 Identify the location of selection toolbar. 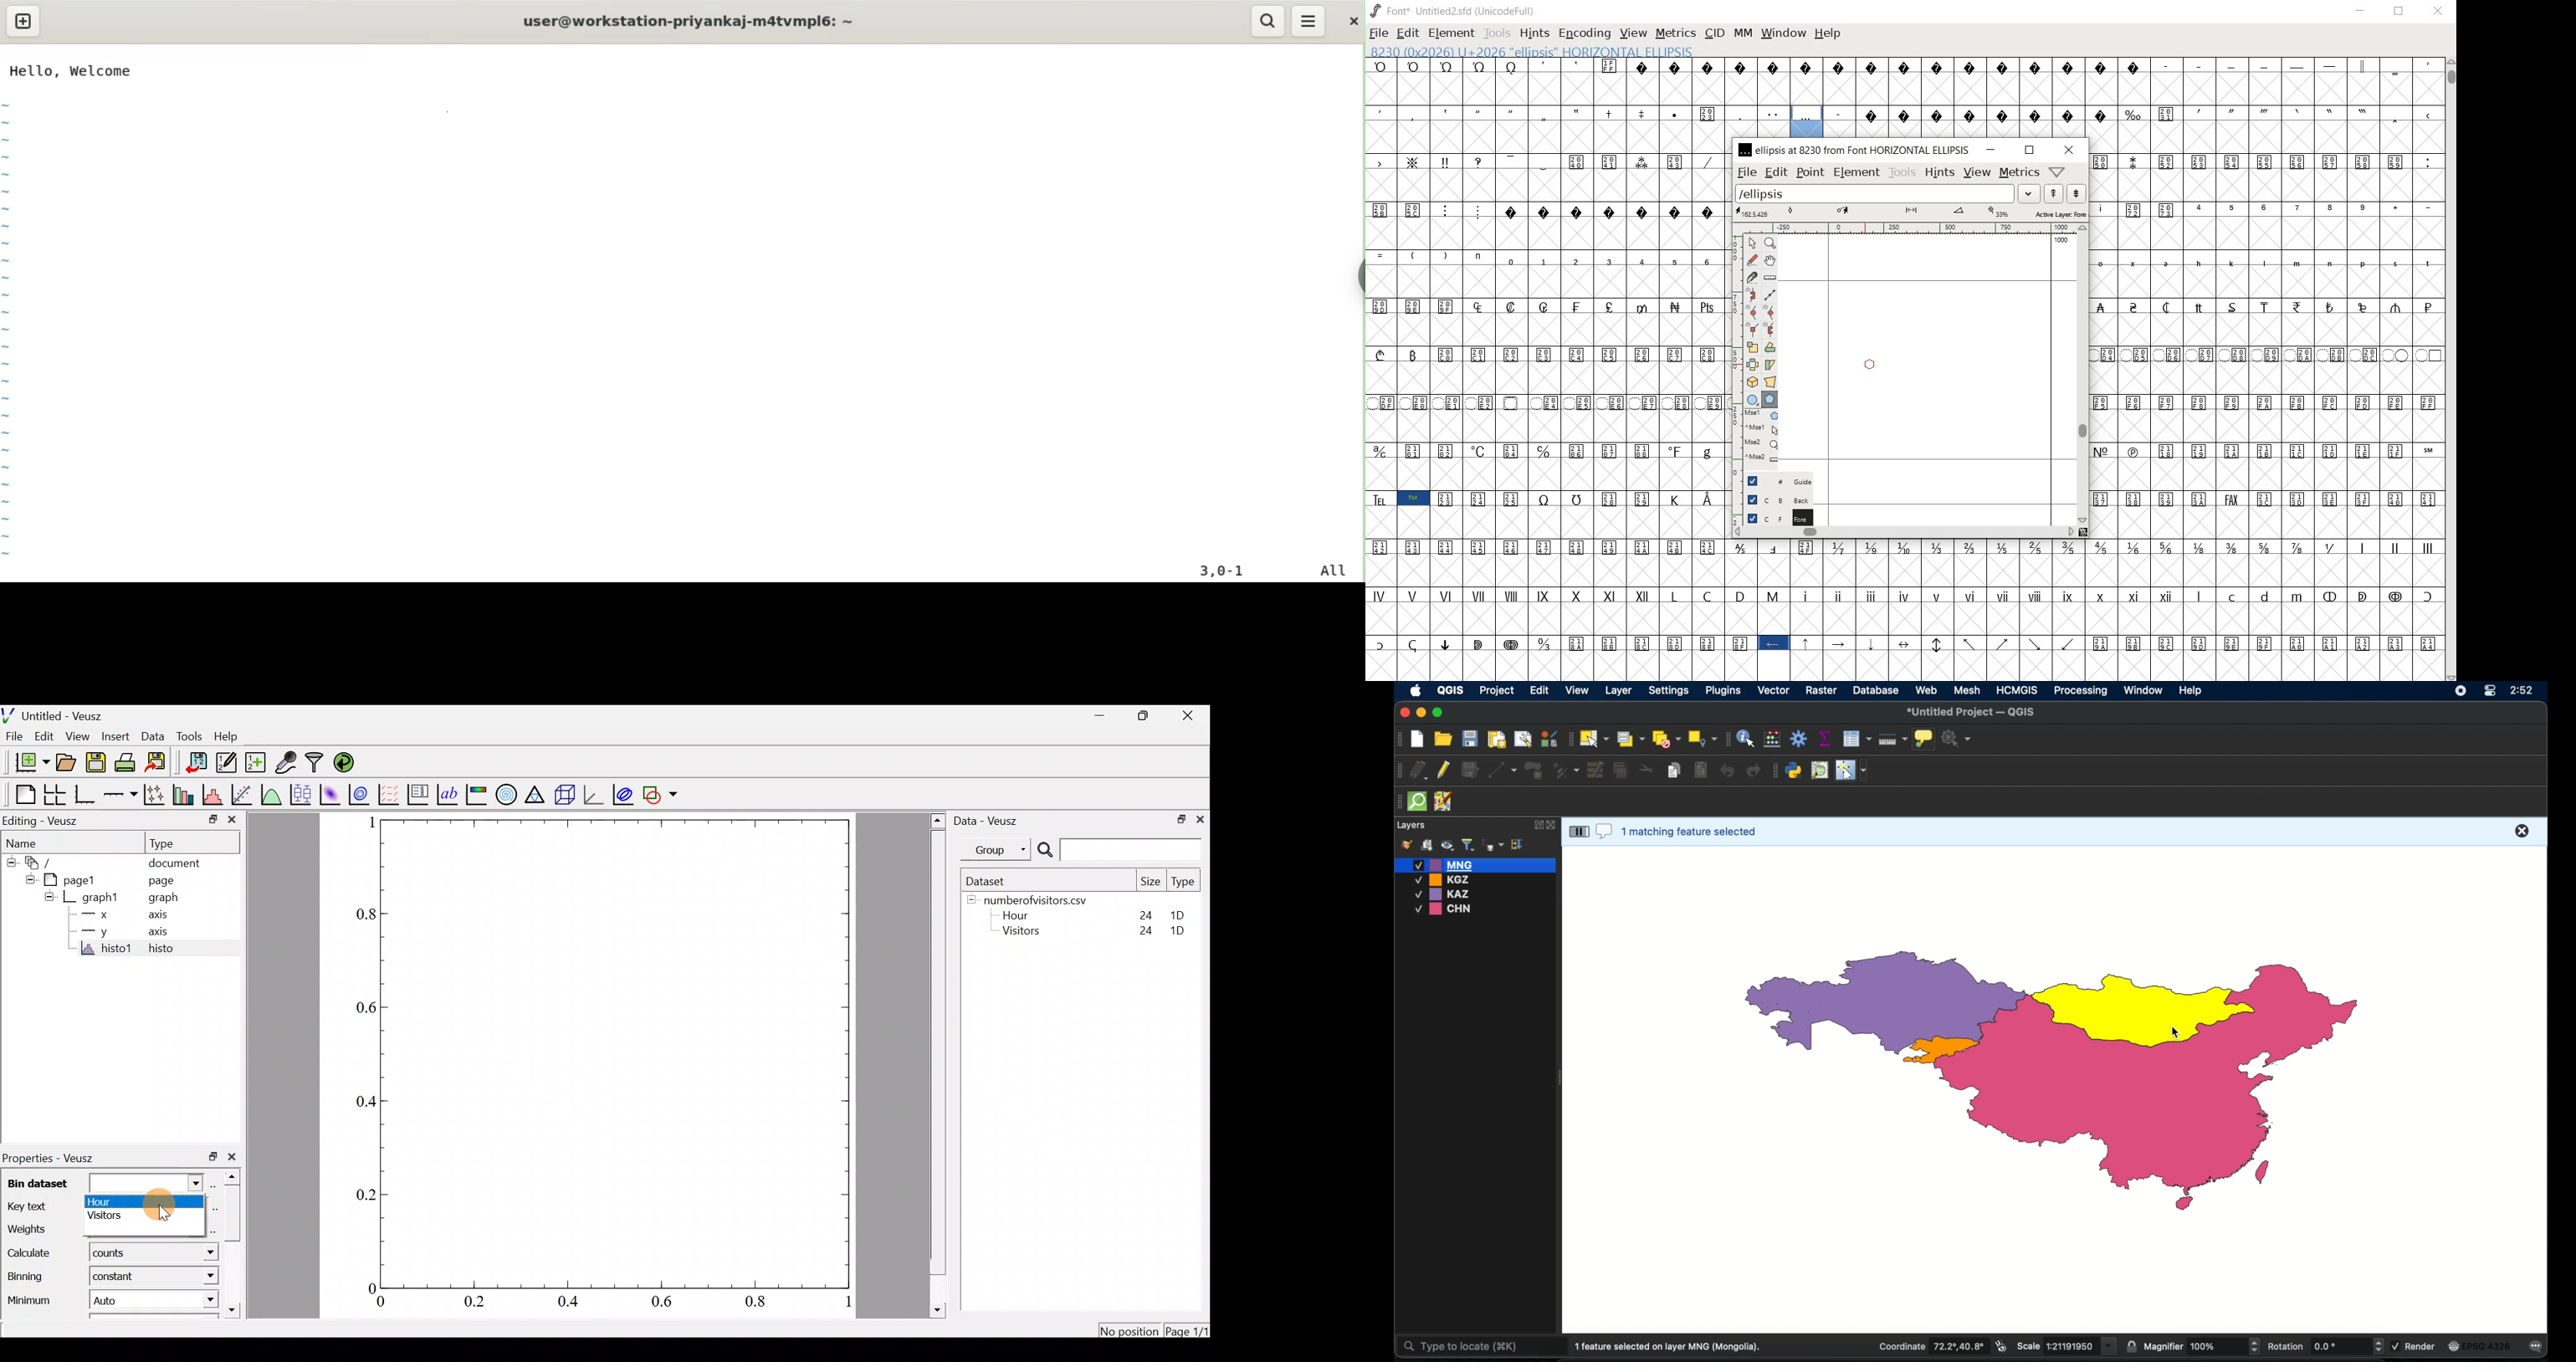
(1569, 738).